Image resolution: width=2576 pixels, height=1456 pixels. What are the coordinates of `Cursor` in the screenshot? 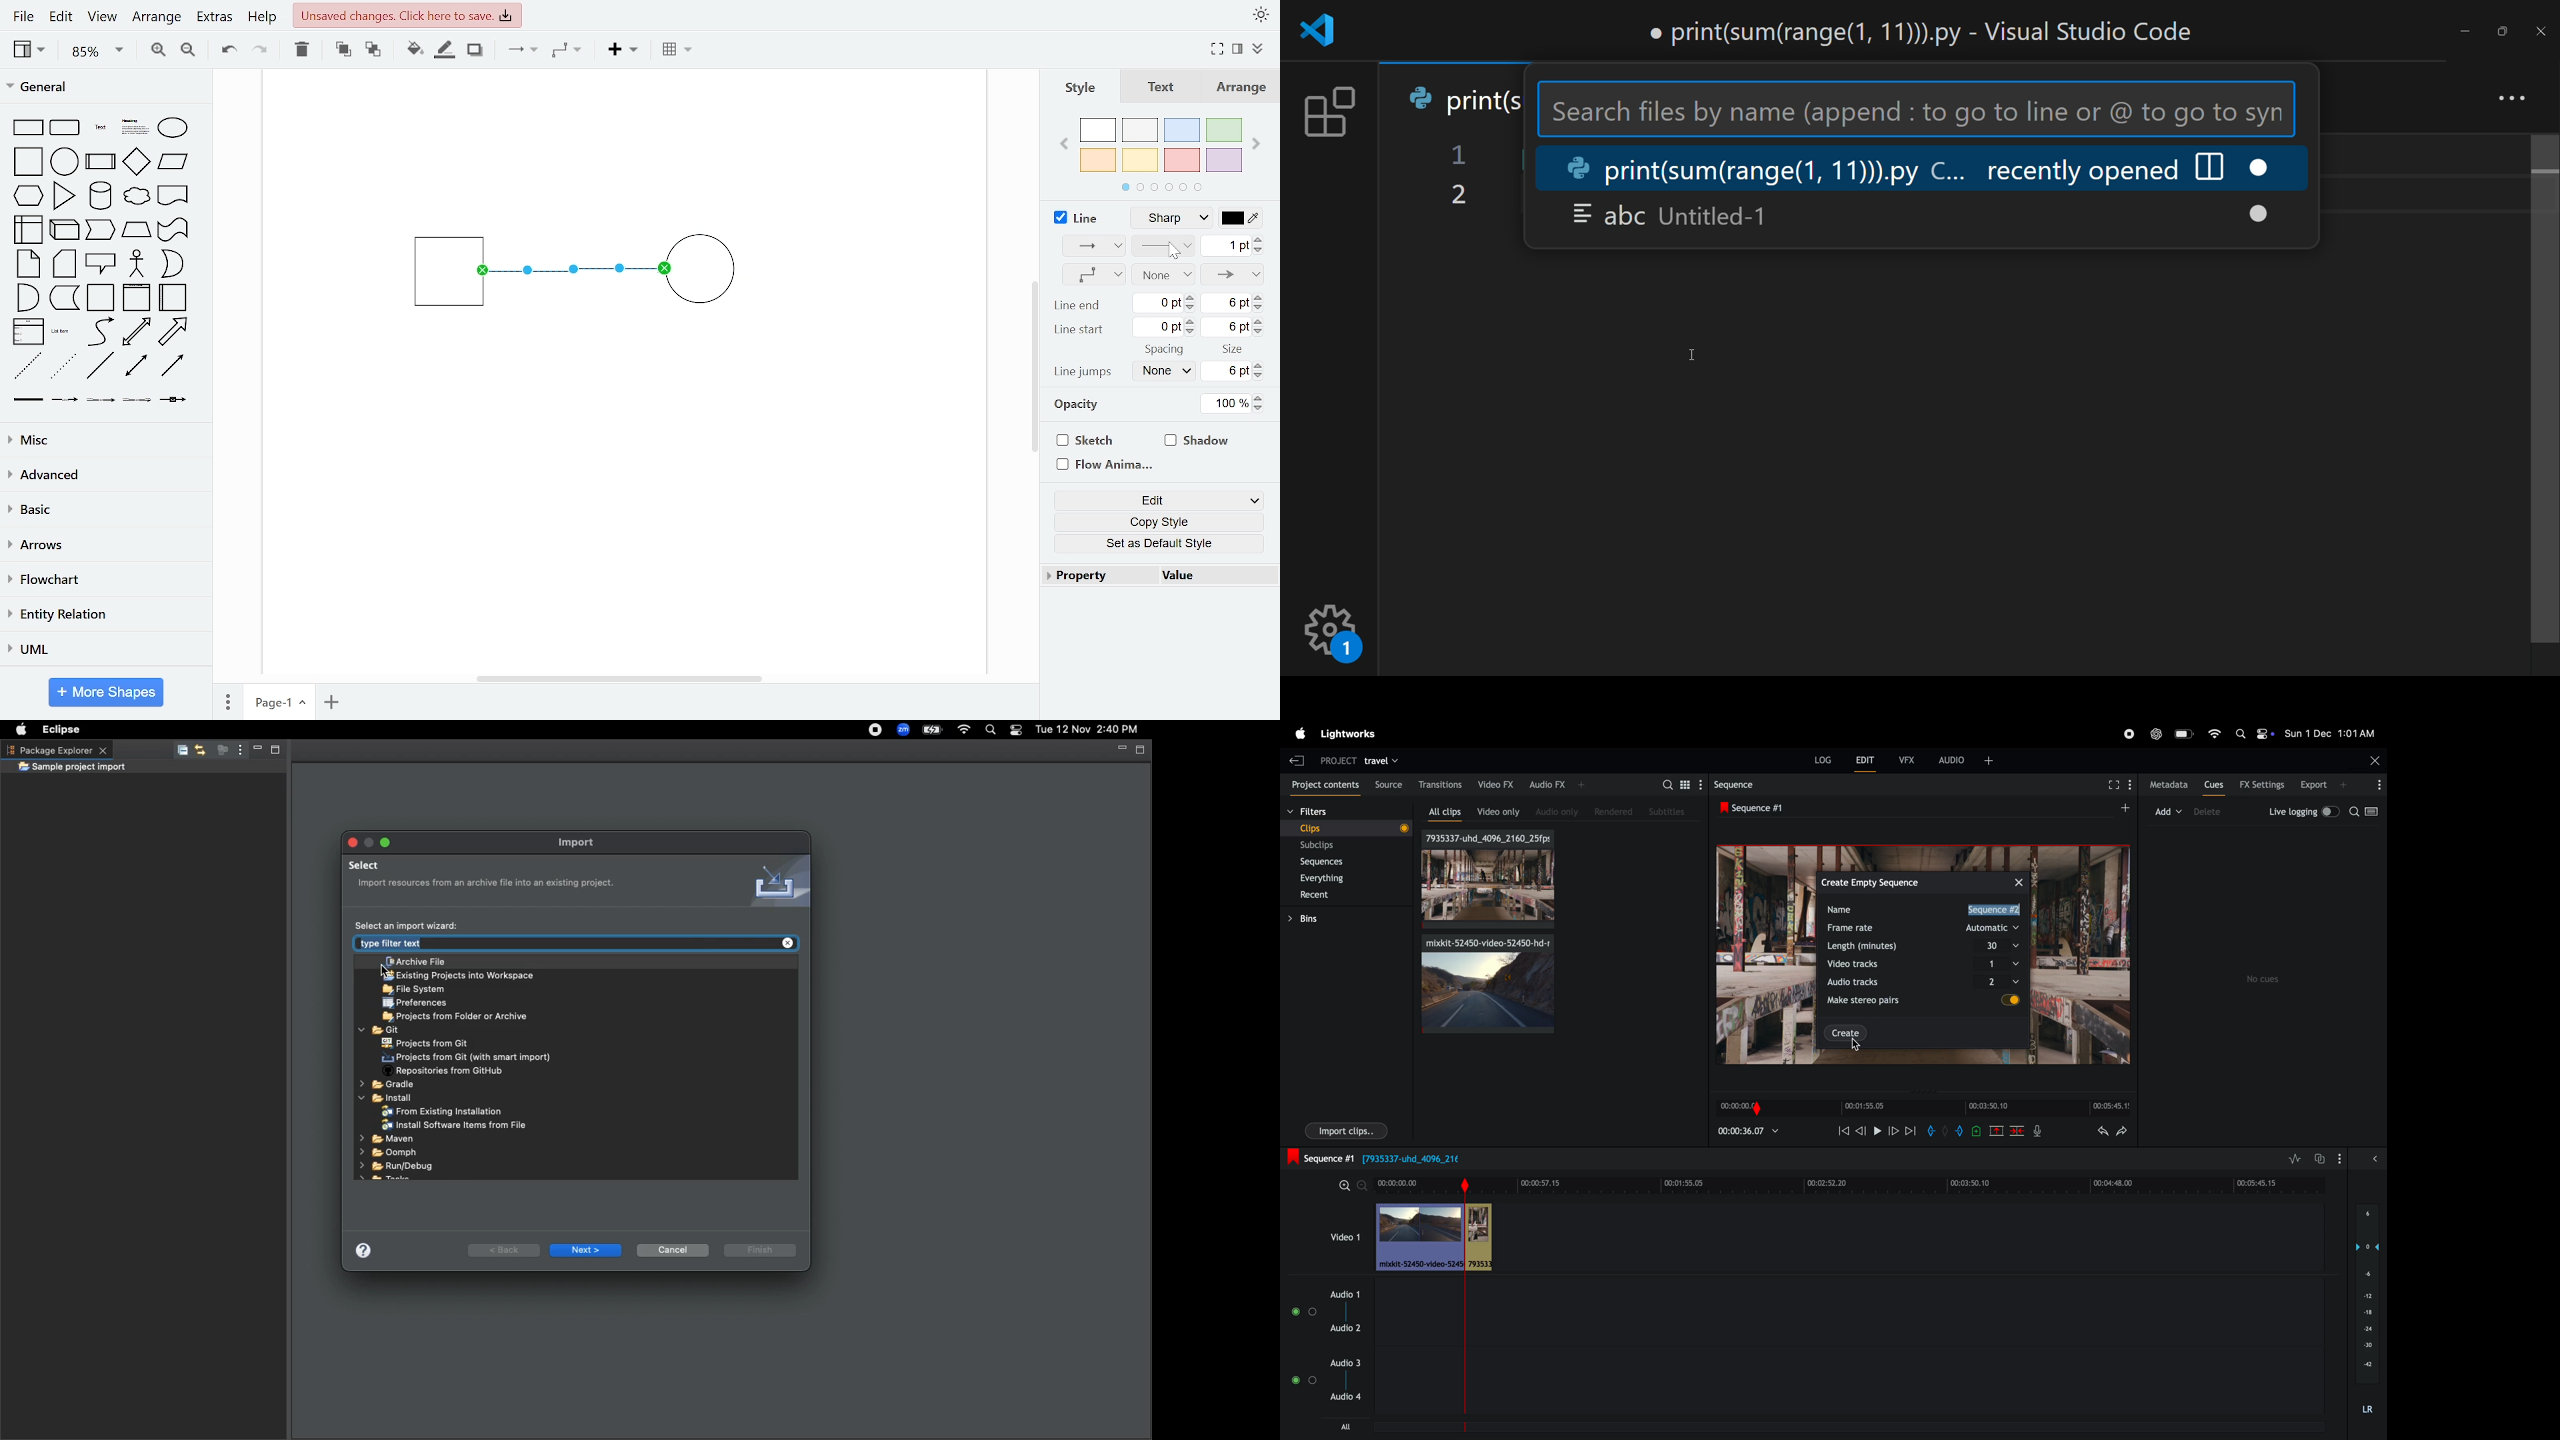 It's located at (1697, 354).